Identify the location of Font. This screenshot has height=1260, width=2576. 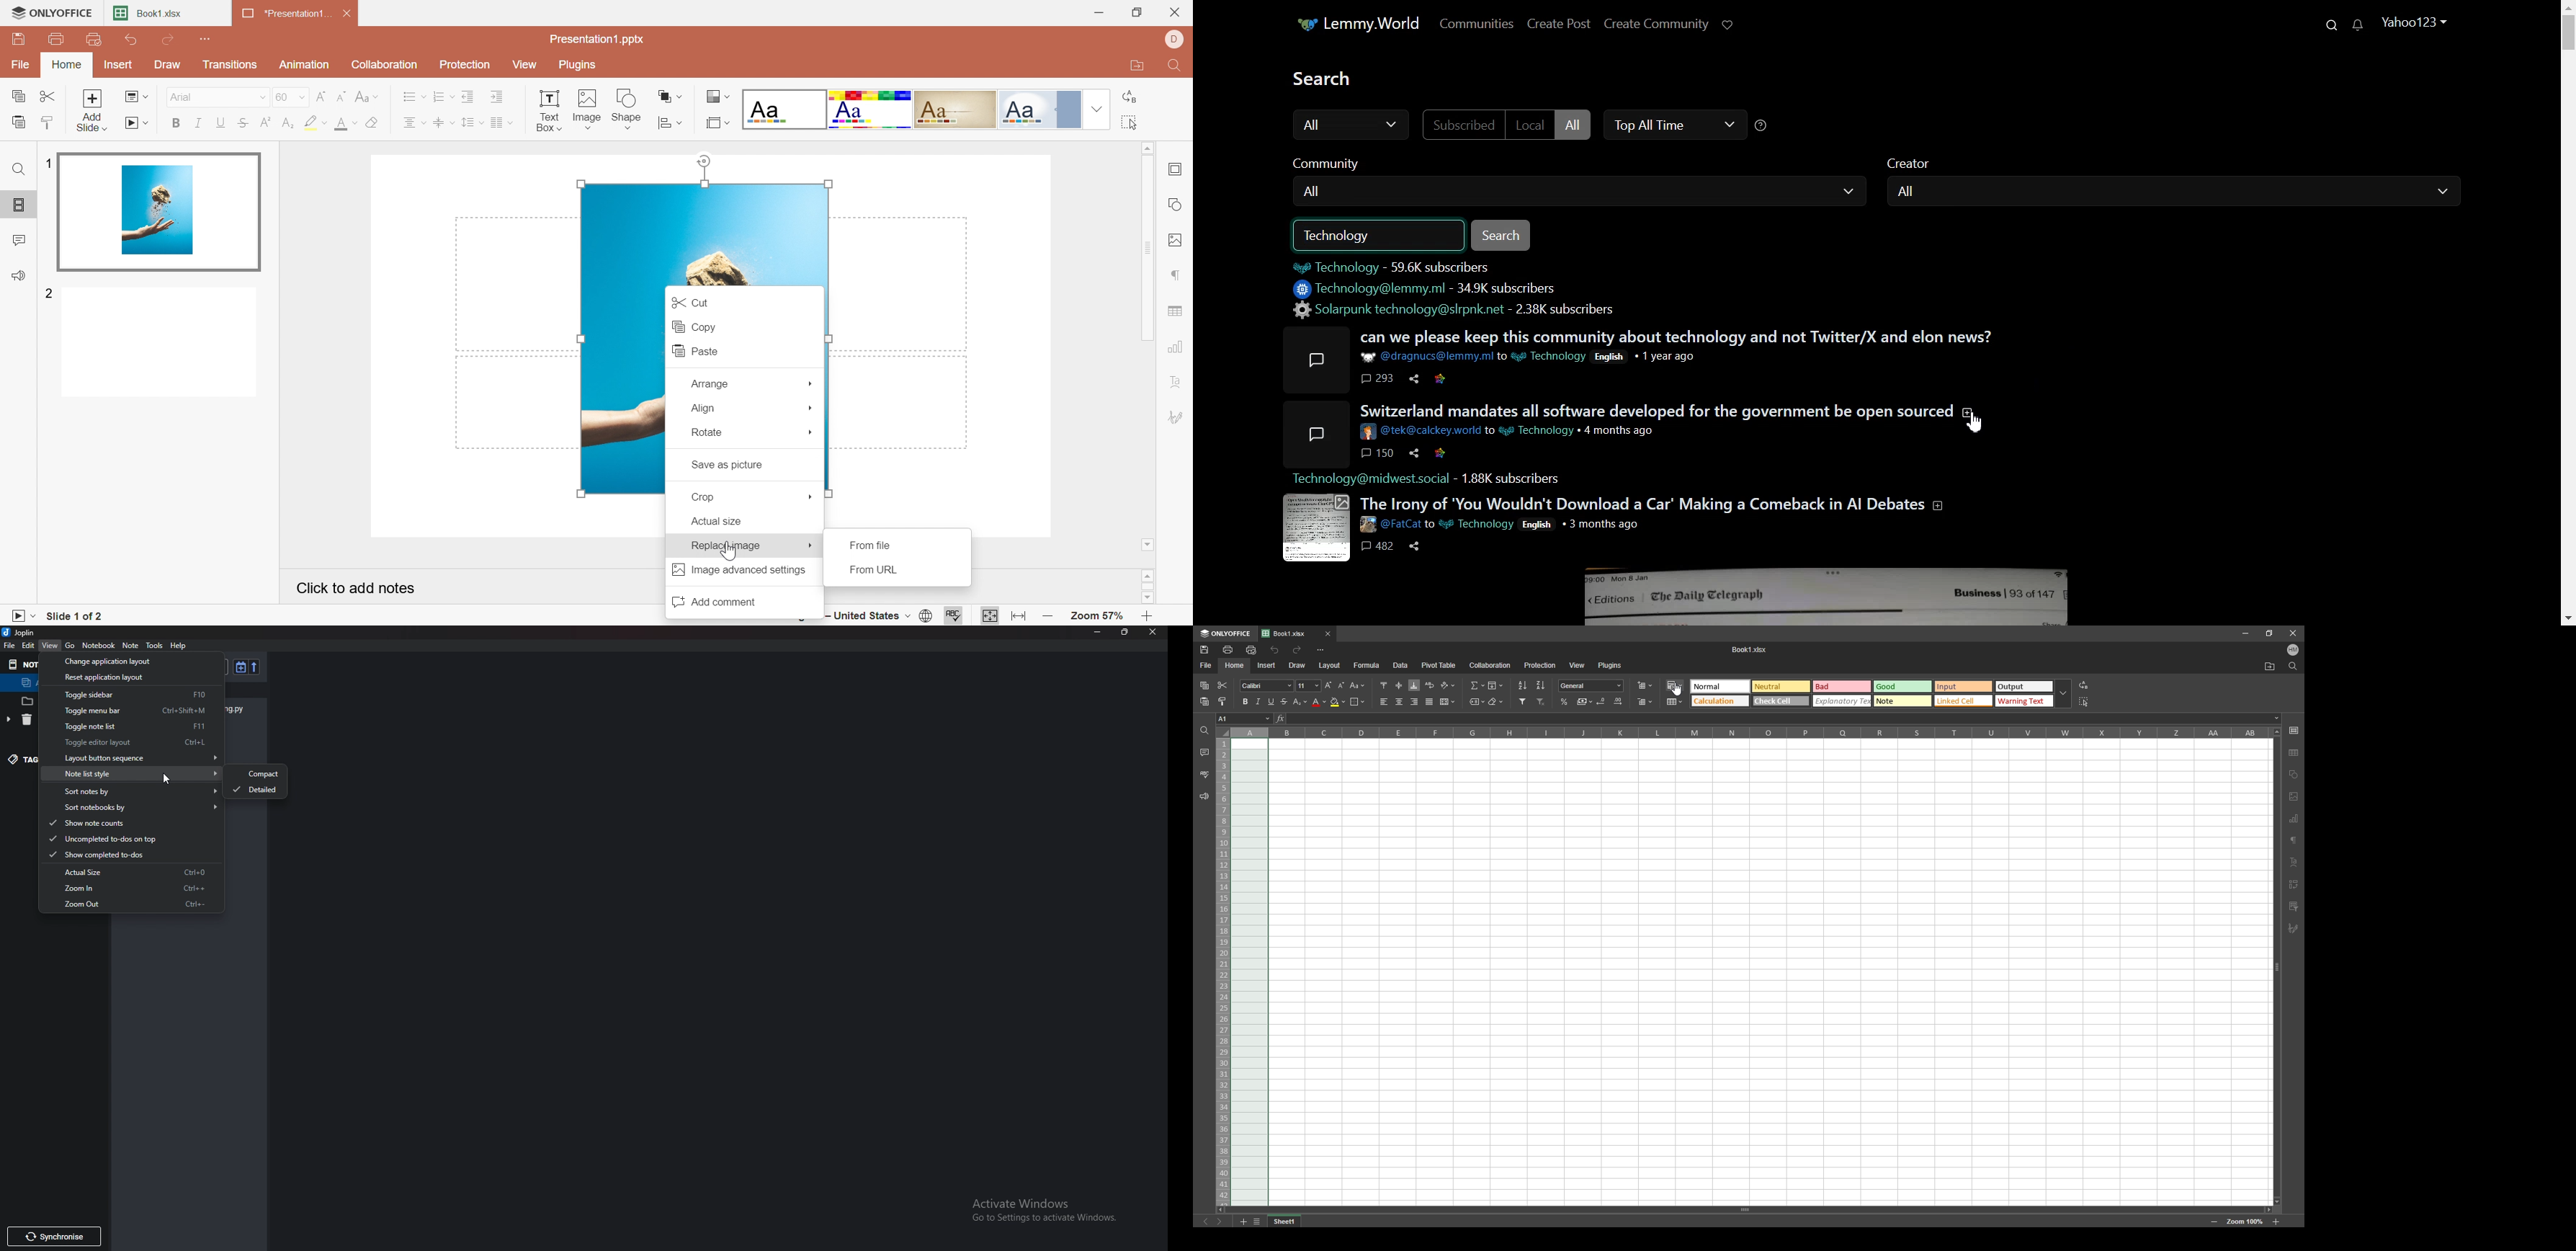
(182, 96).